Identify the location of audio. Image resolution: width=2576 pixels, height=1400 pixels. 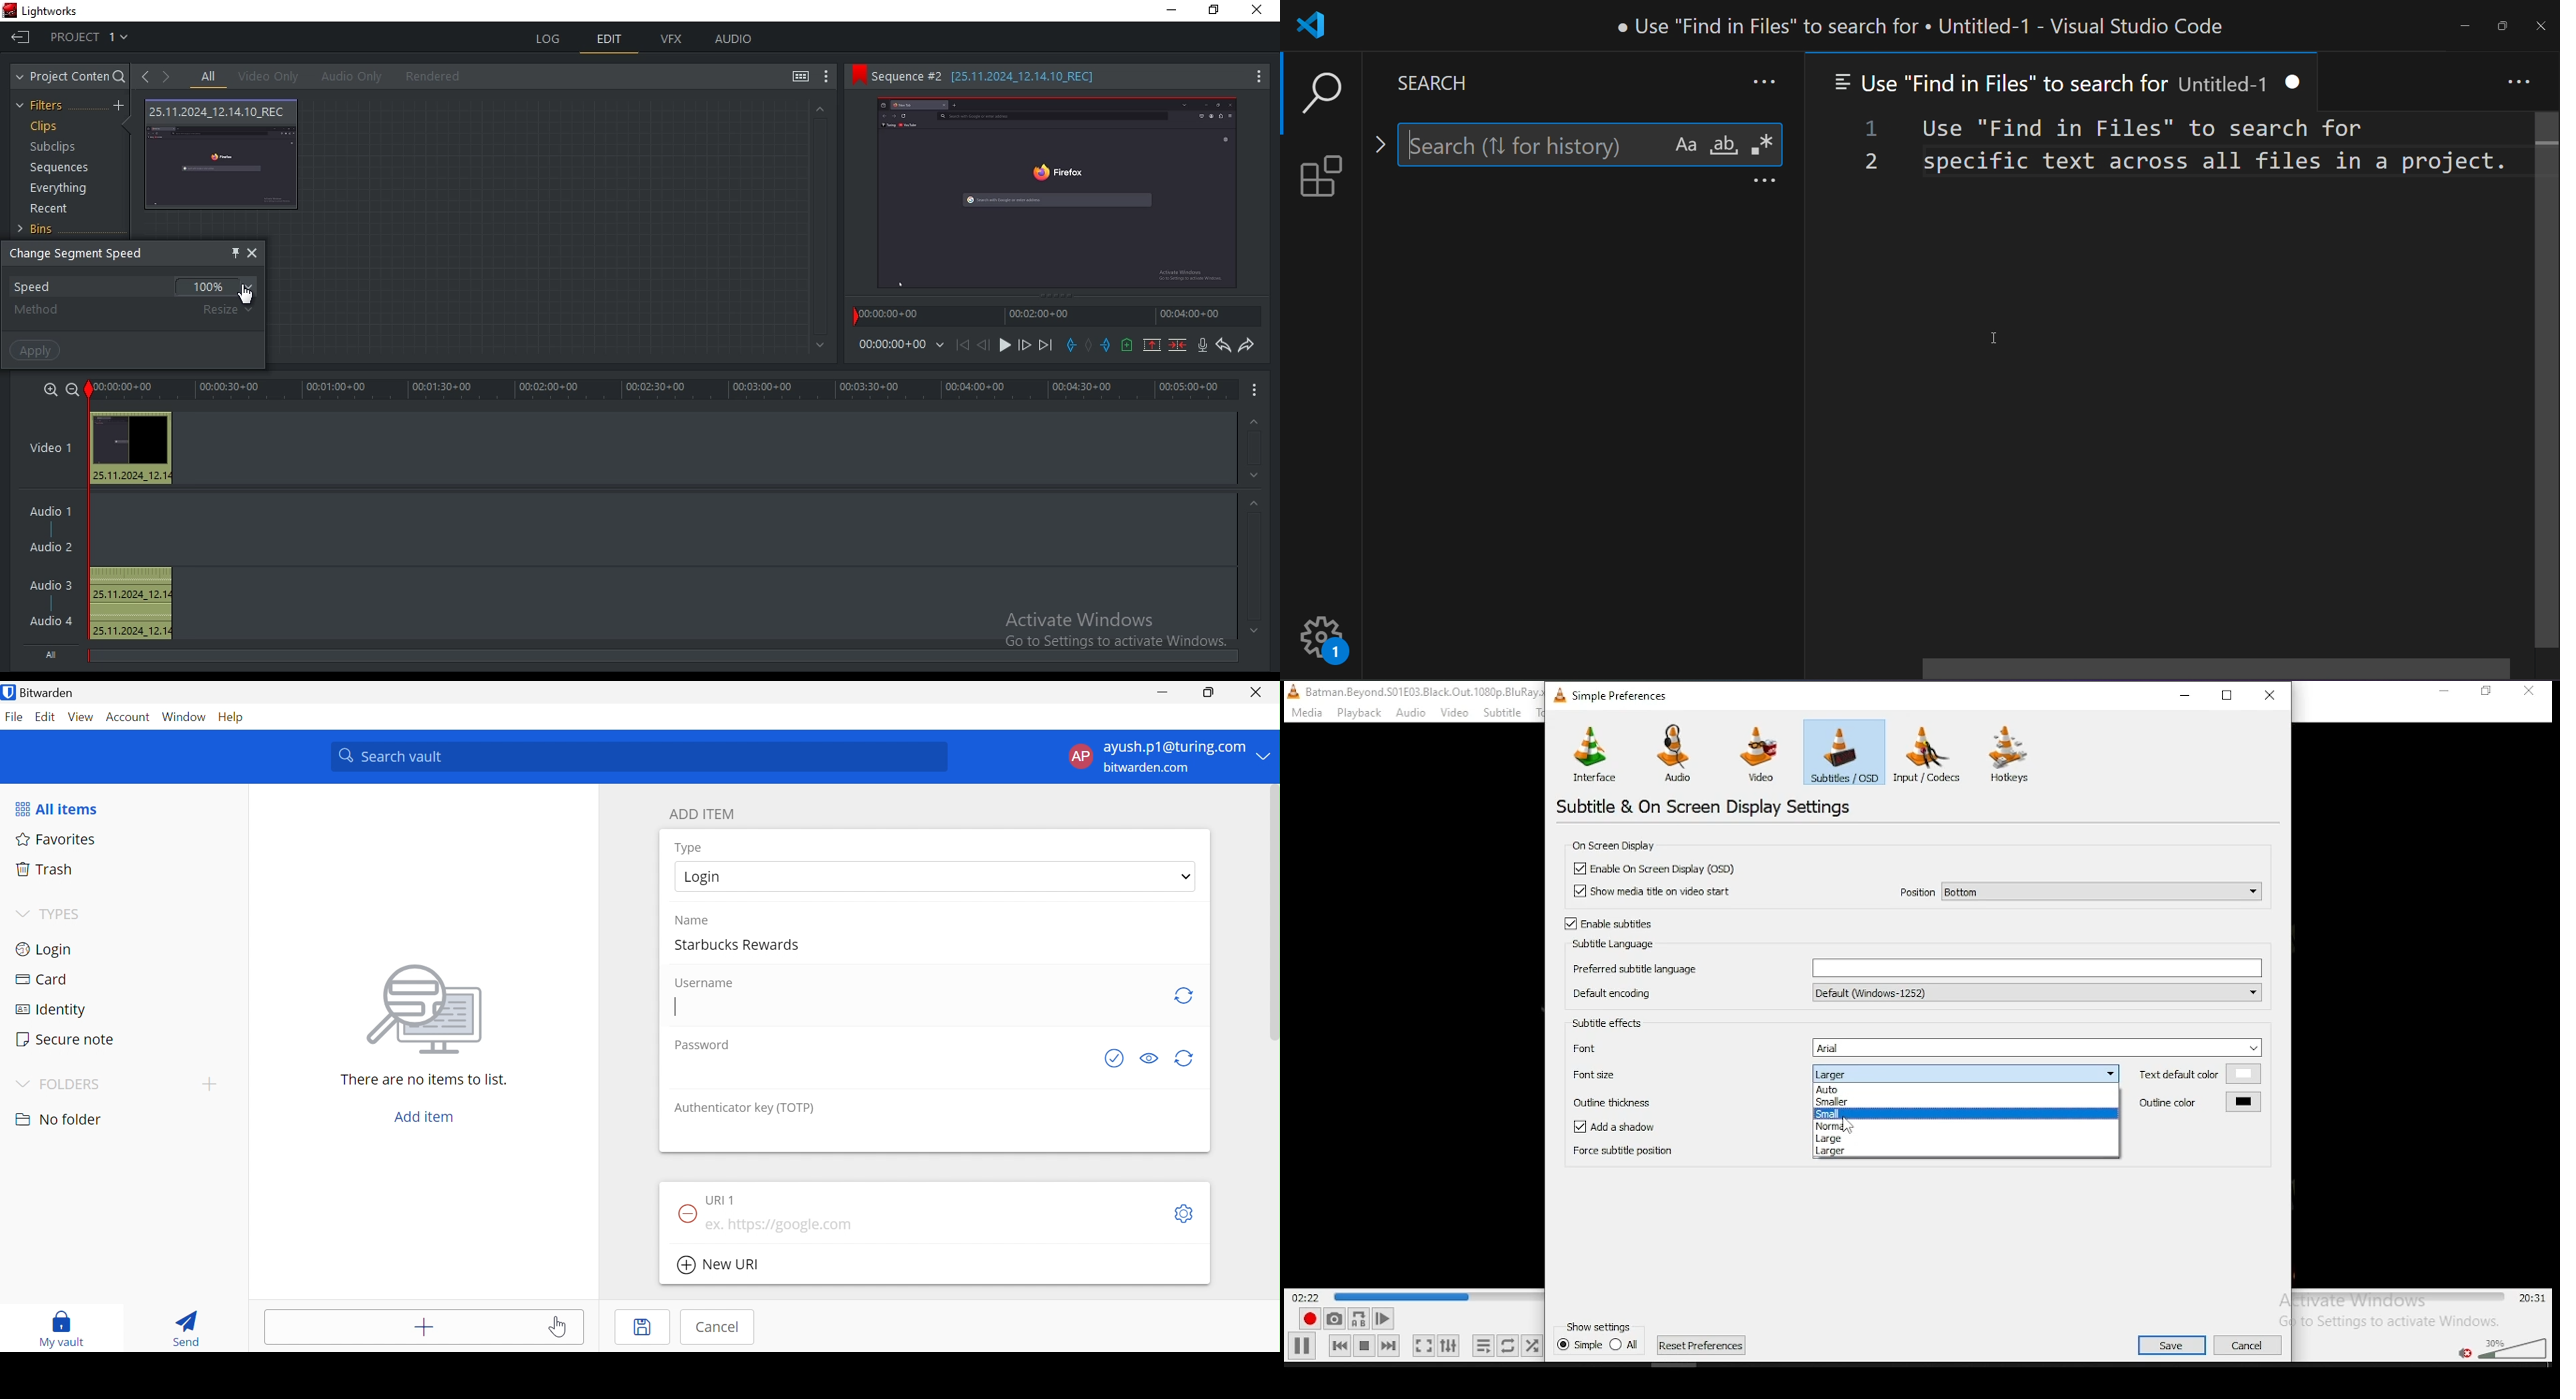
(734, 39).